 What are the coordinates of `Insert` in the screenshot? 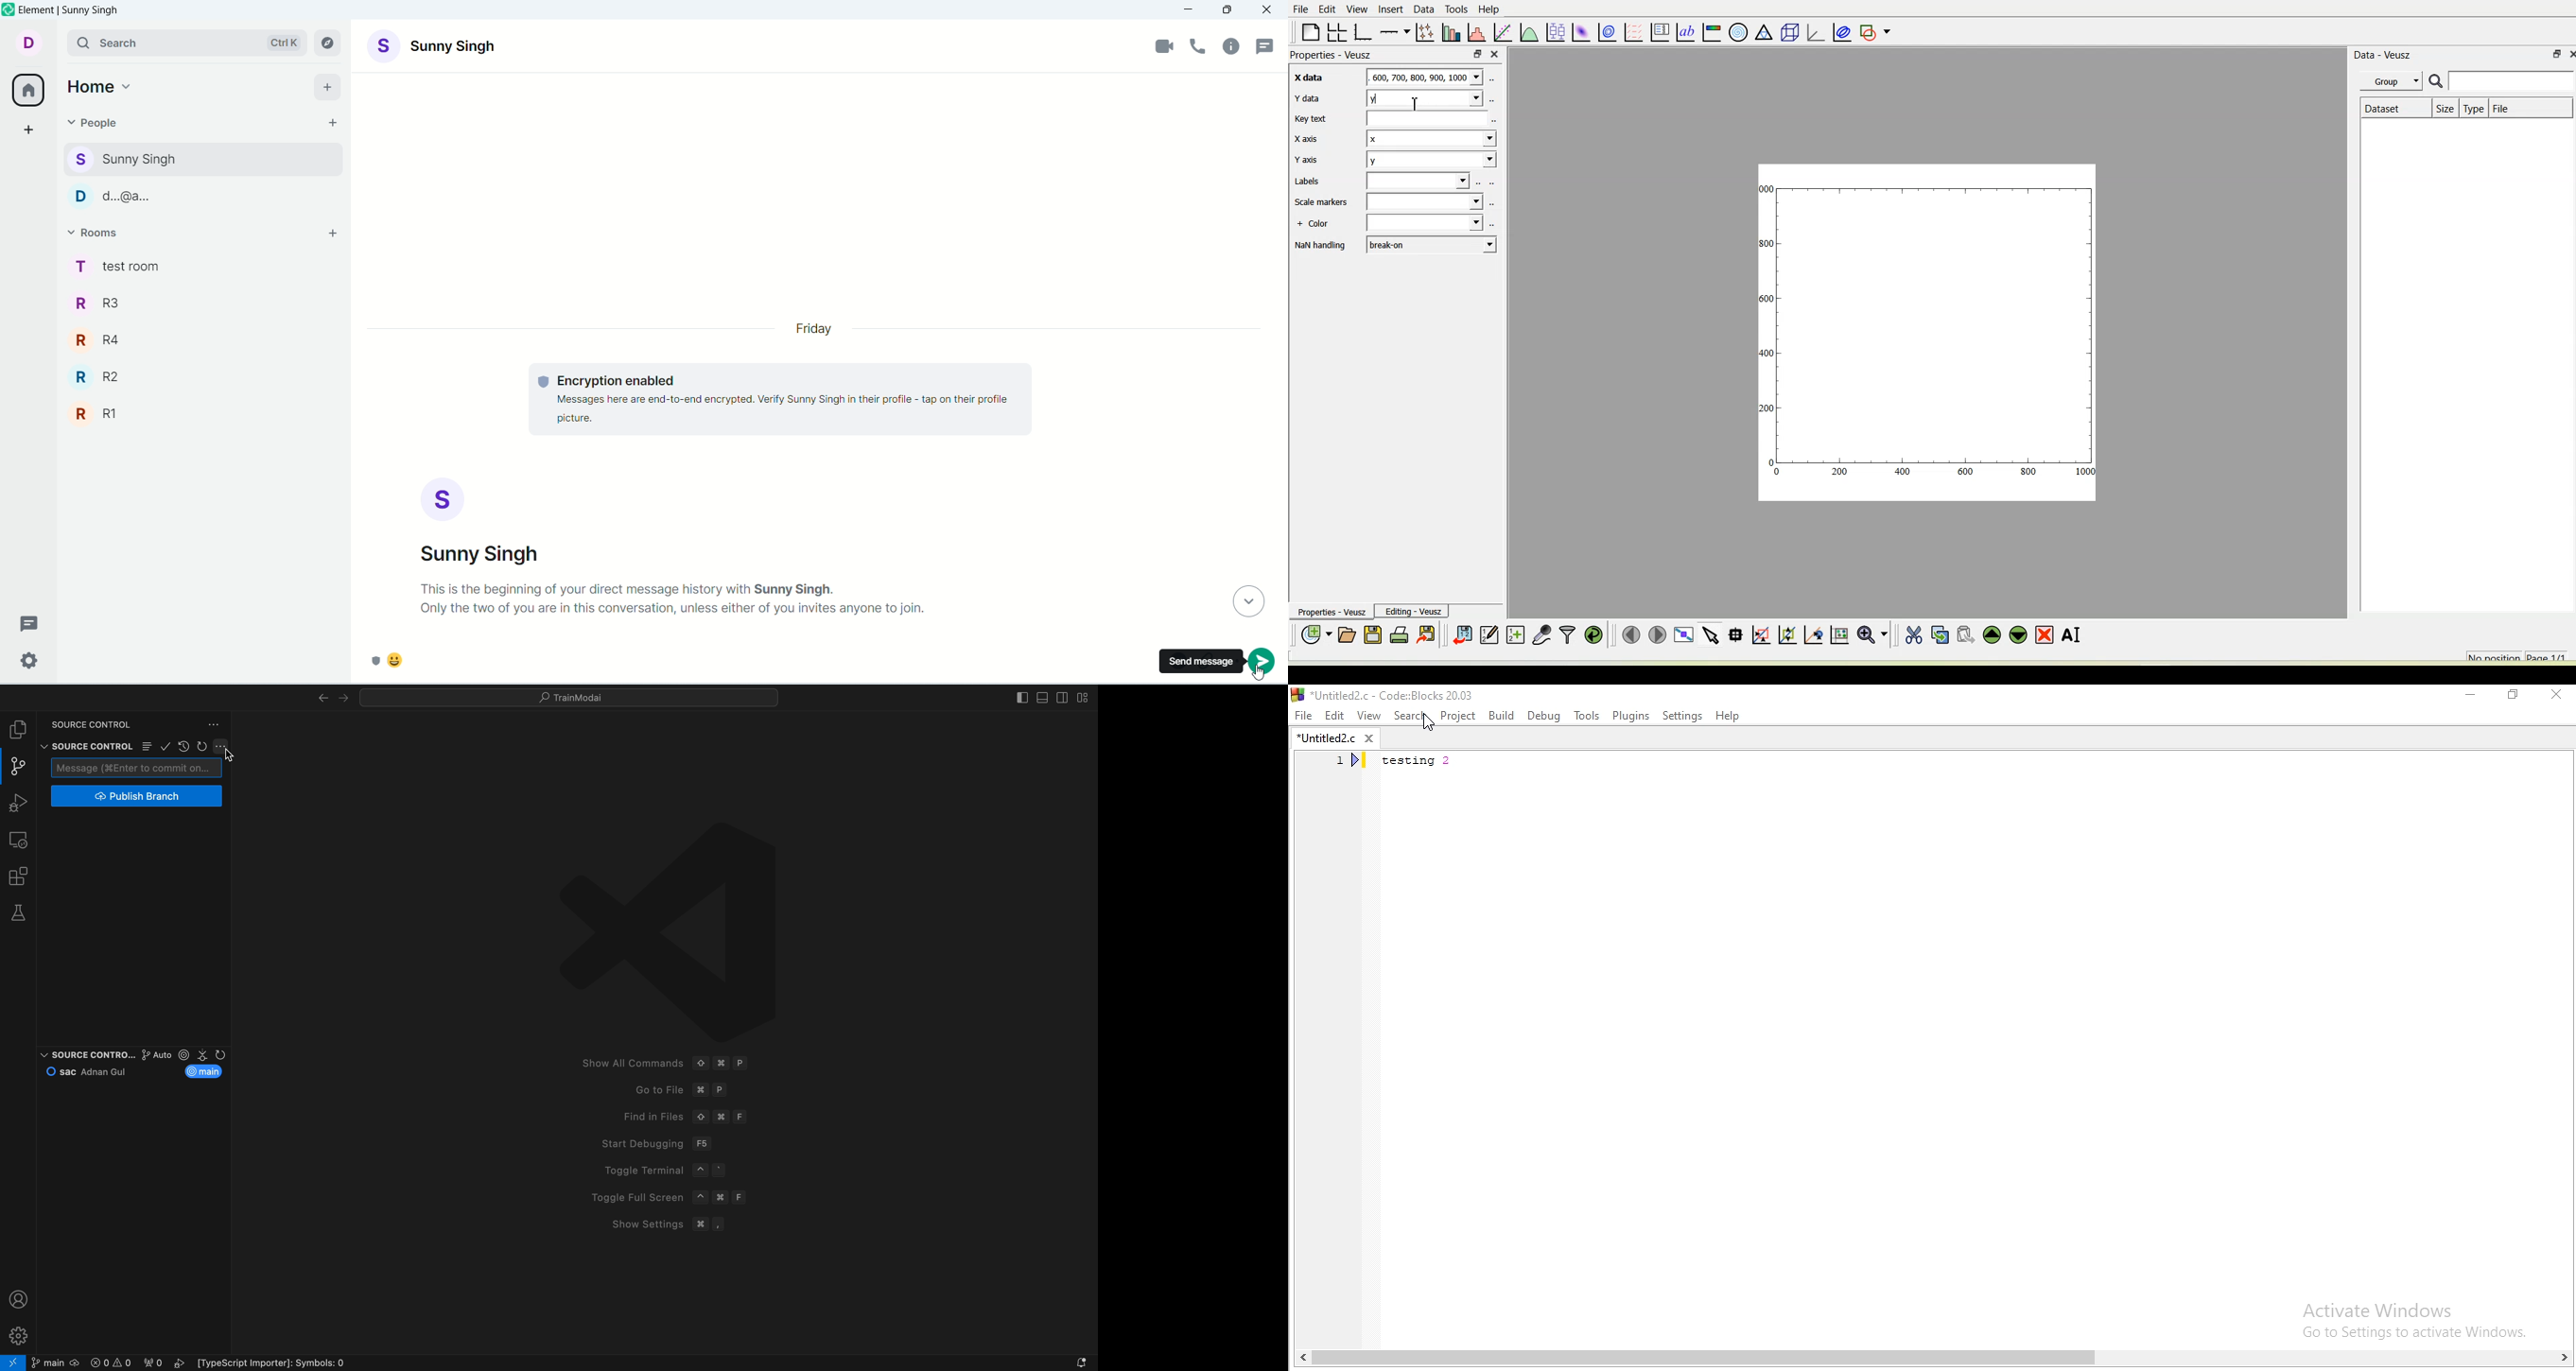 It's located at (1390, 9).